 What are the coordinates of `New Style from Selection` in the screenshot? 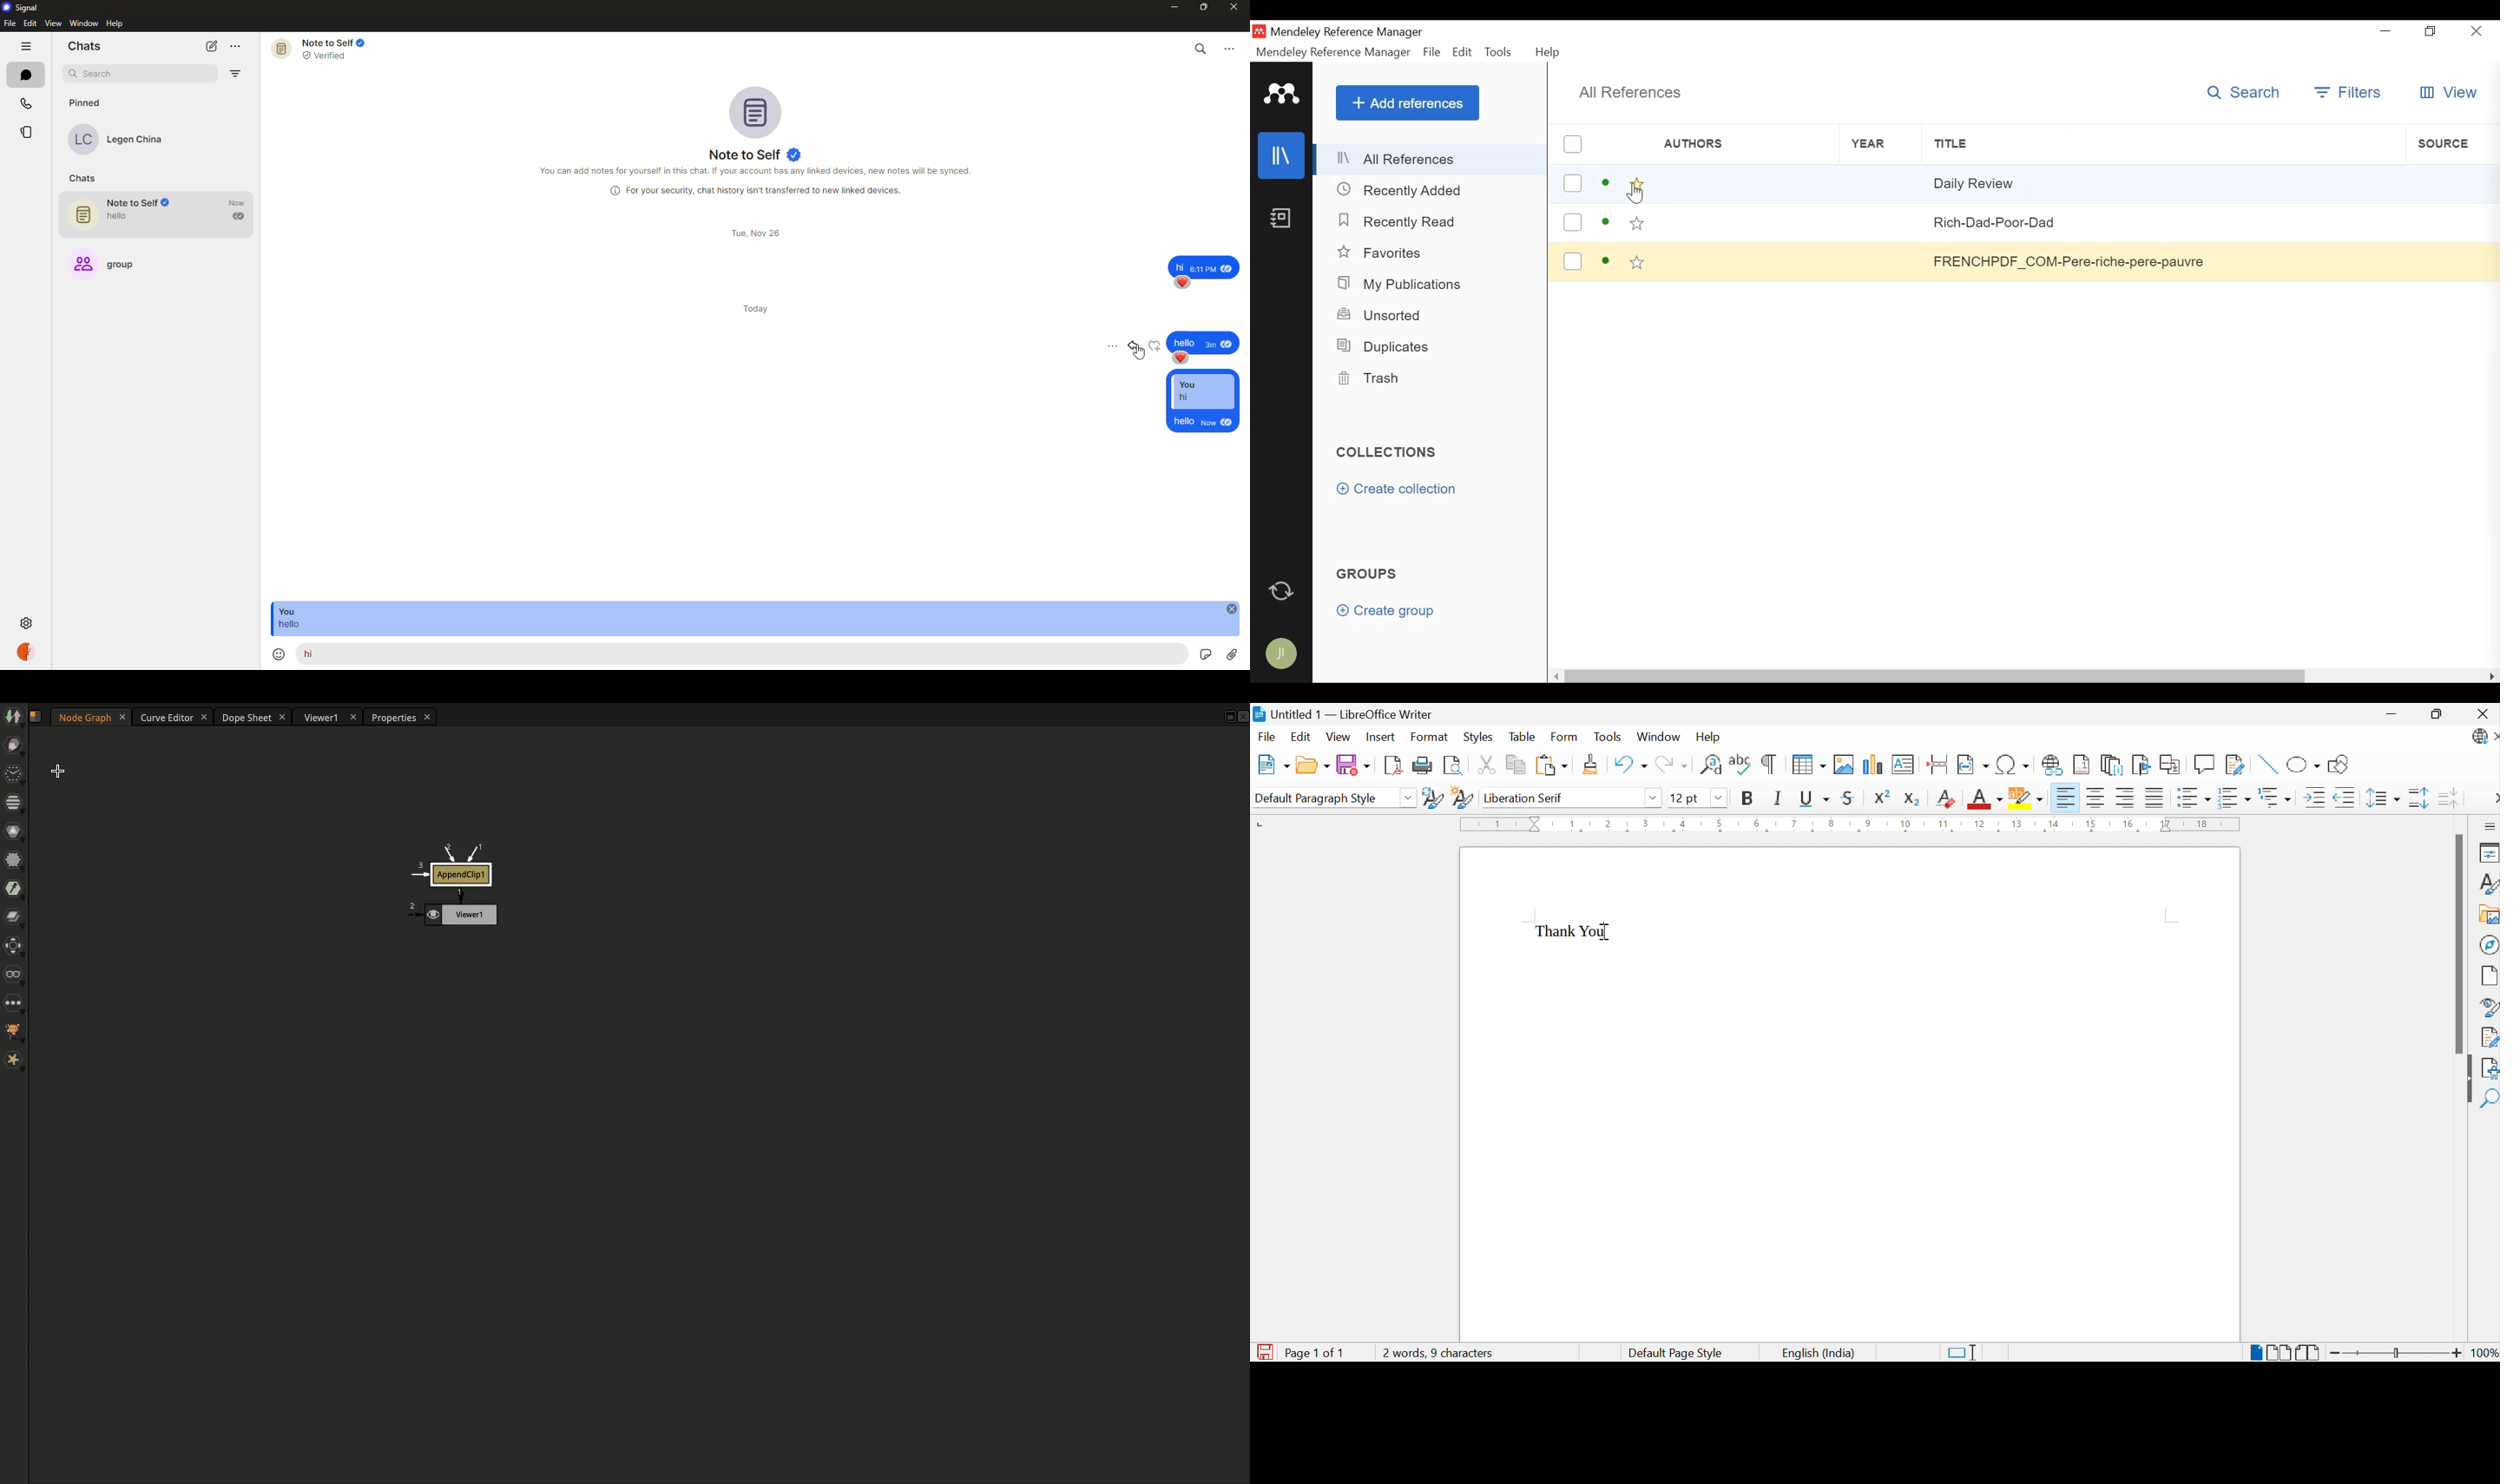 It's located at (1462, 797).